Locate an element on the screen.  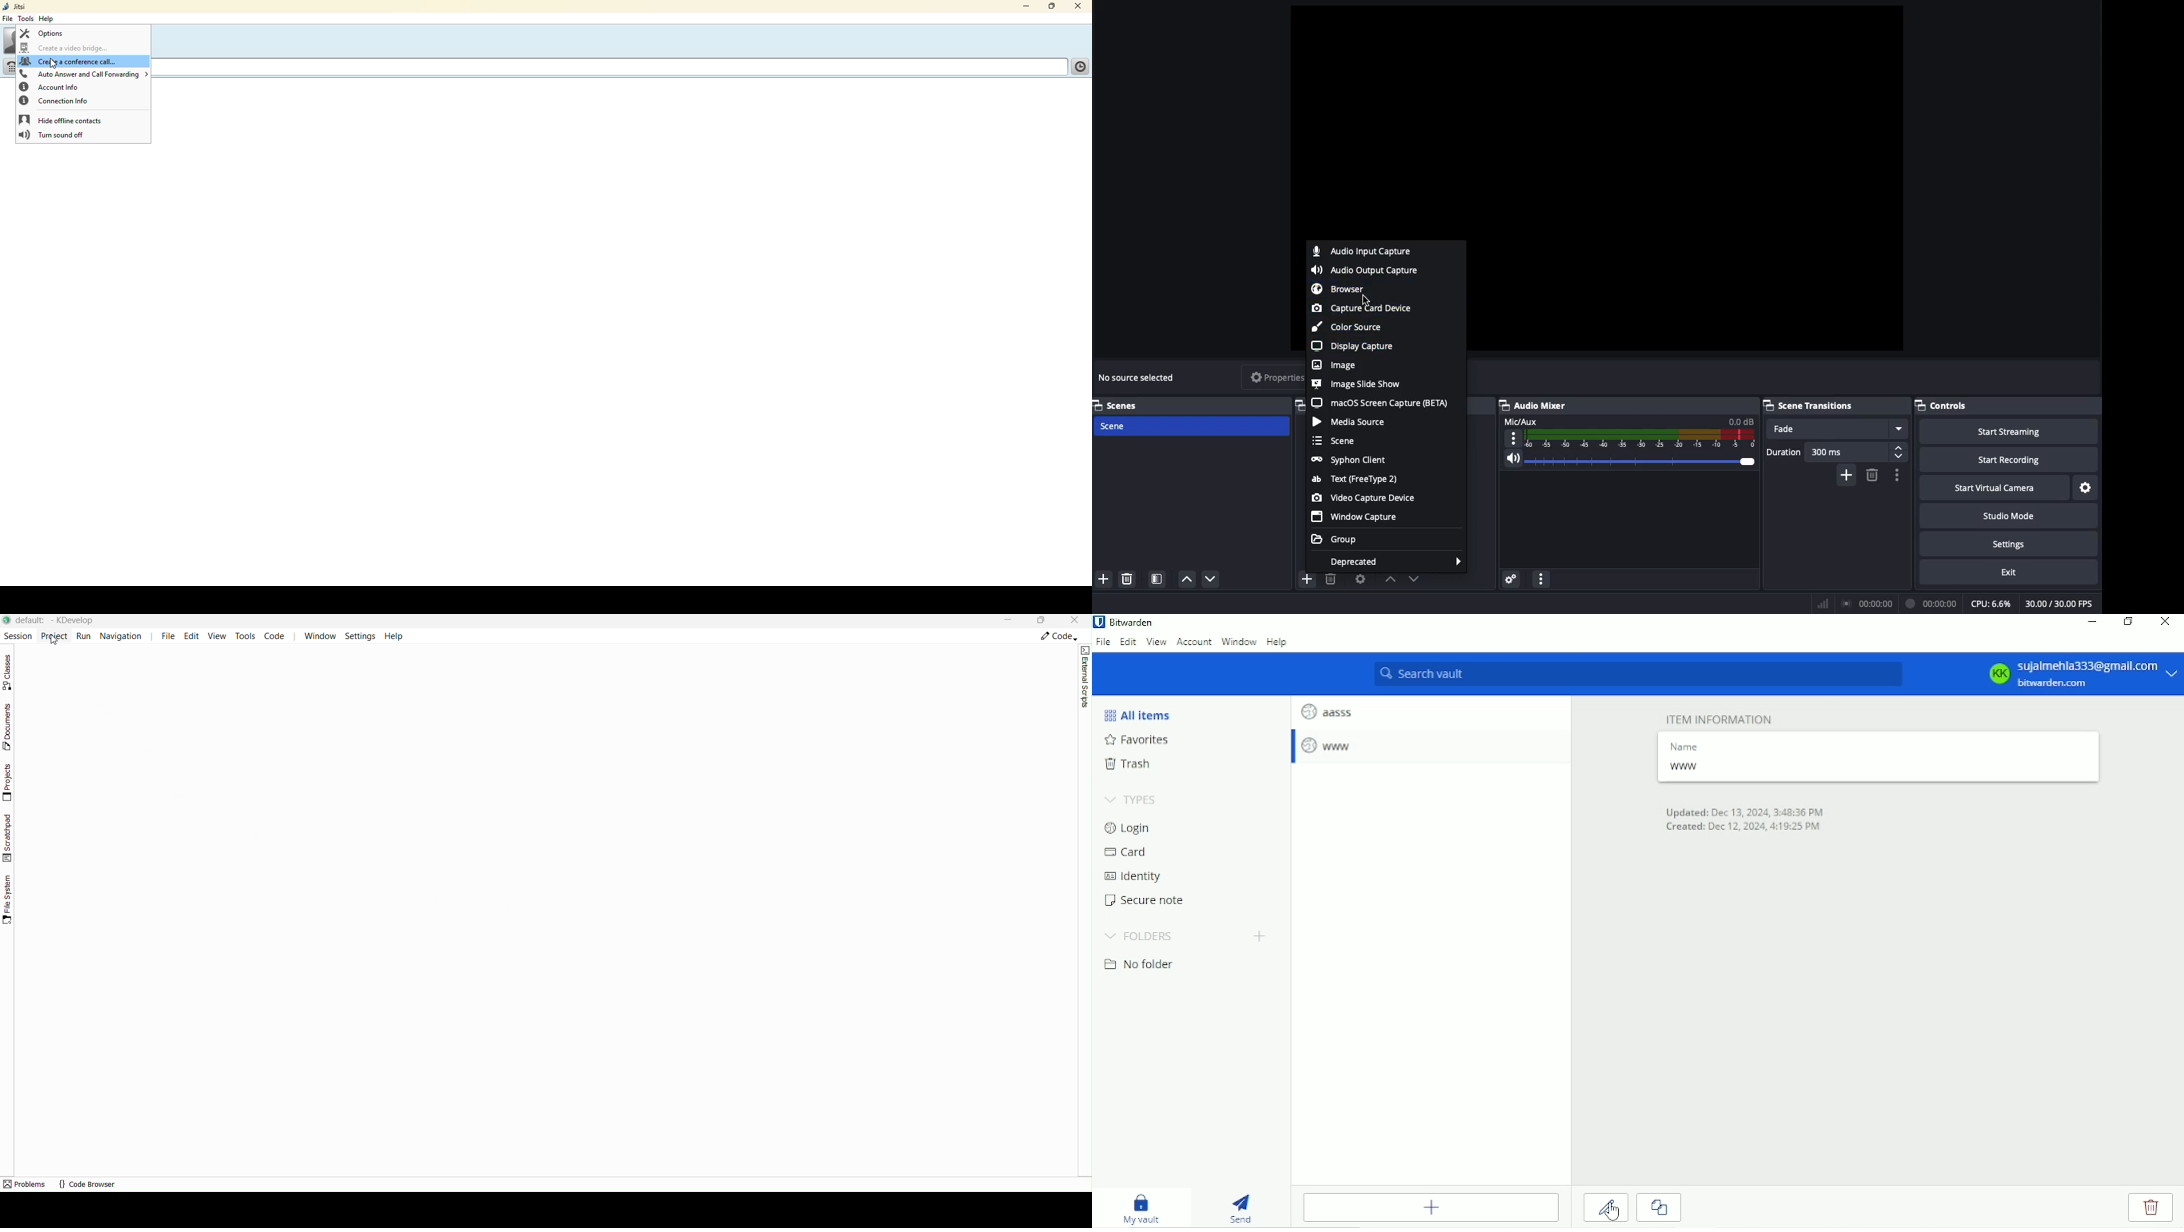
Media source is located at coordinates (1350, 422).